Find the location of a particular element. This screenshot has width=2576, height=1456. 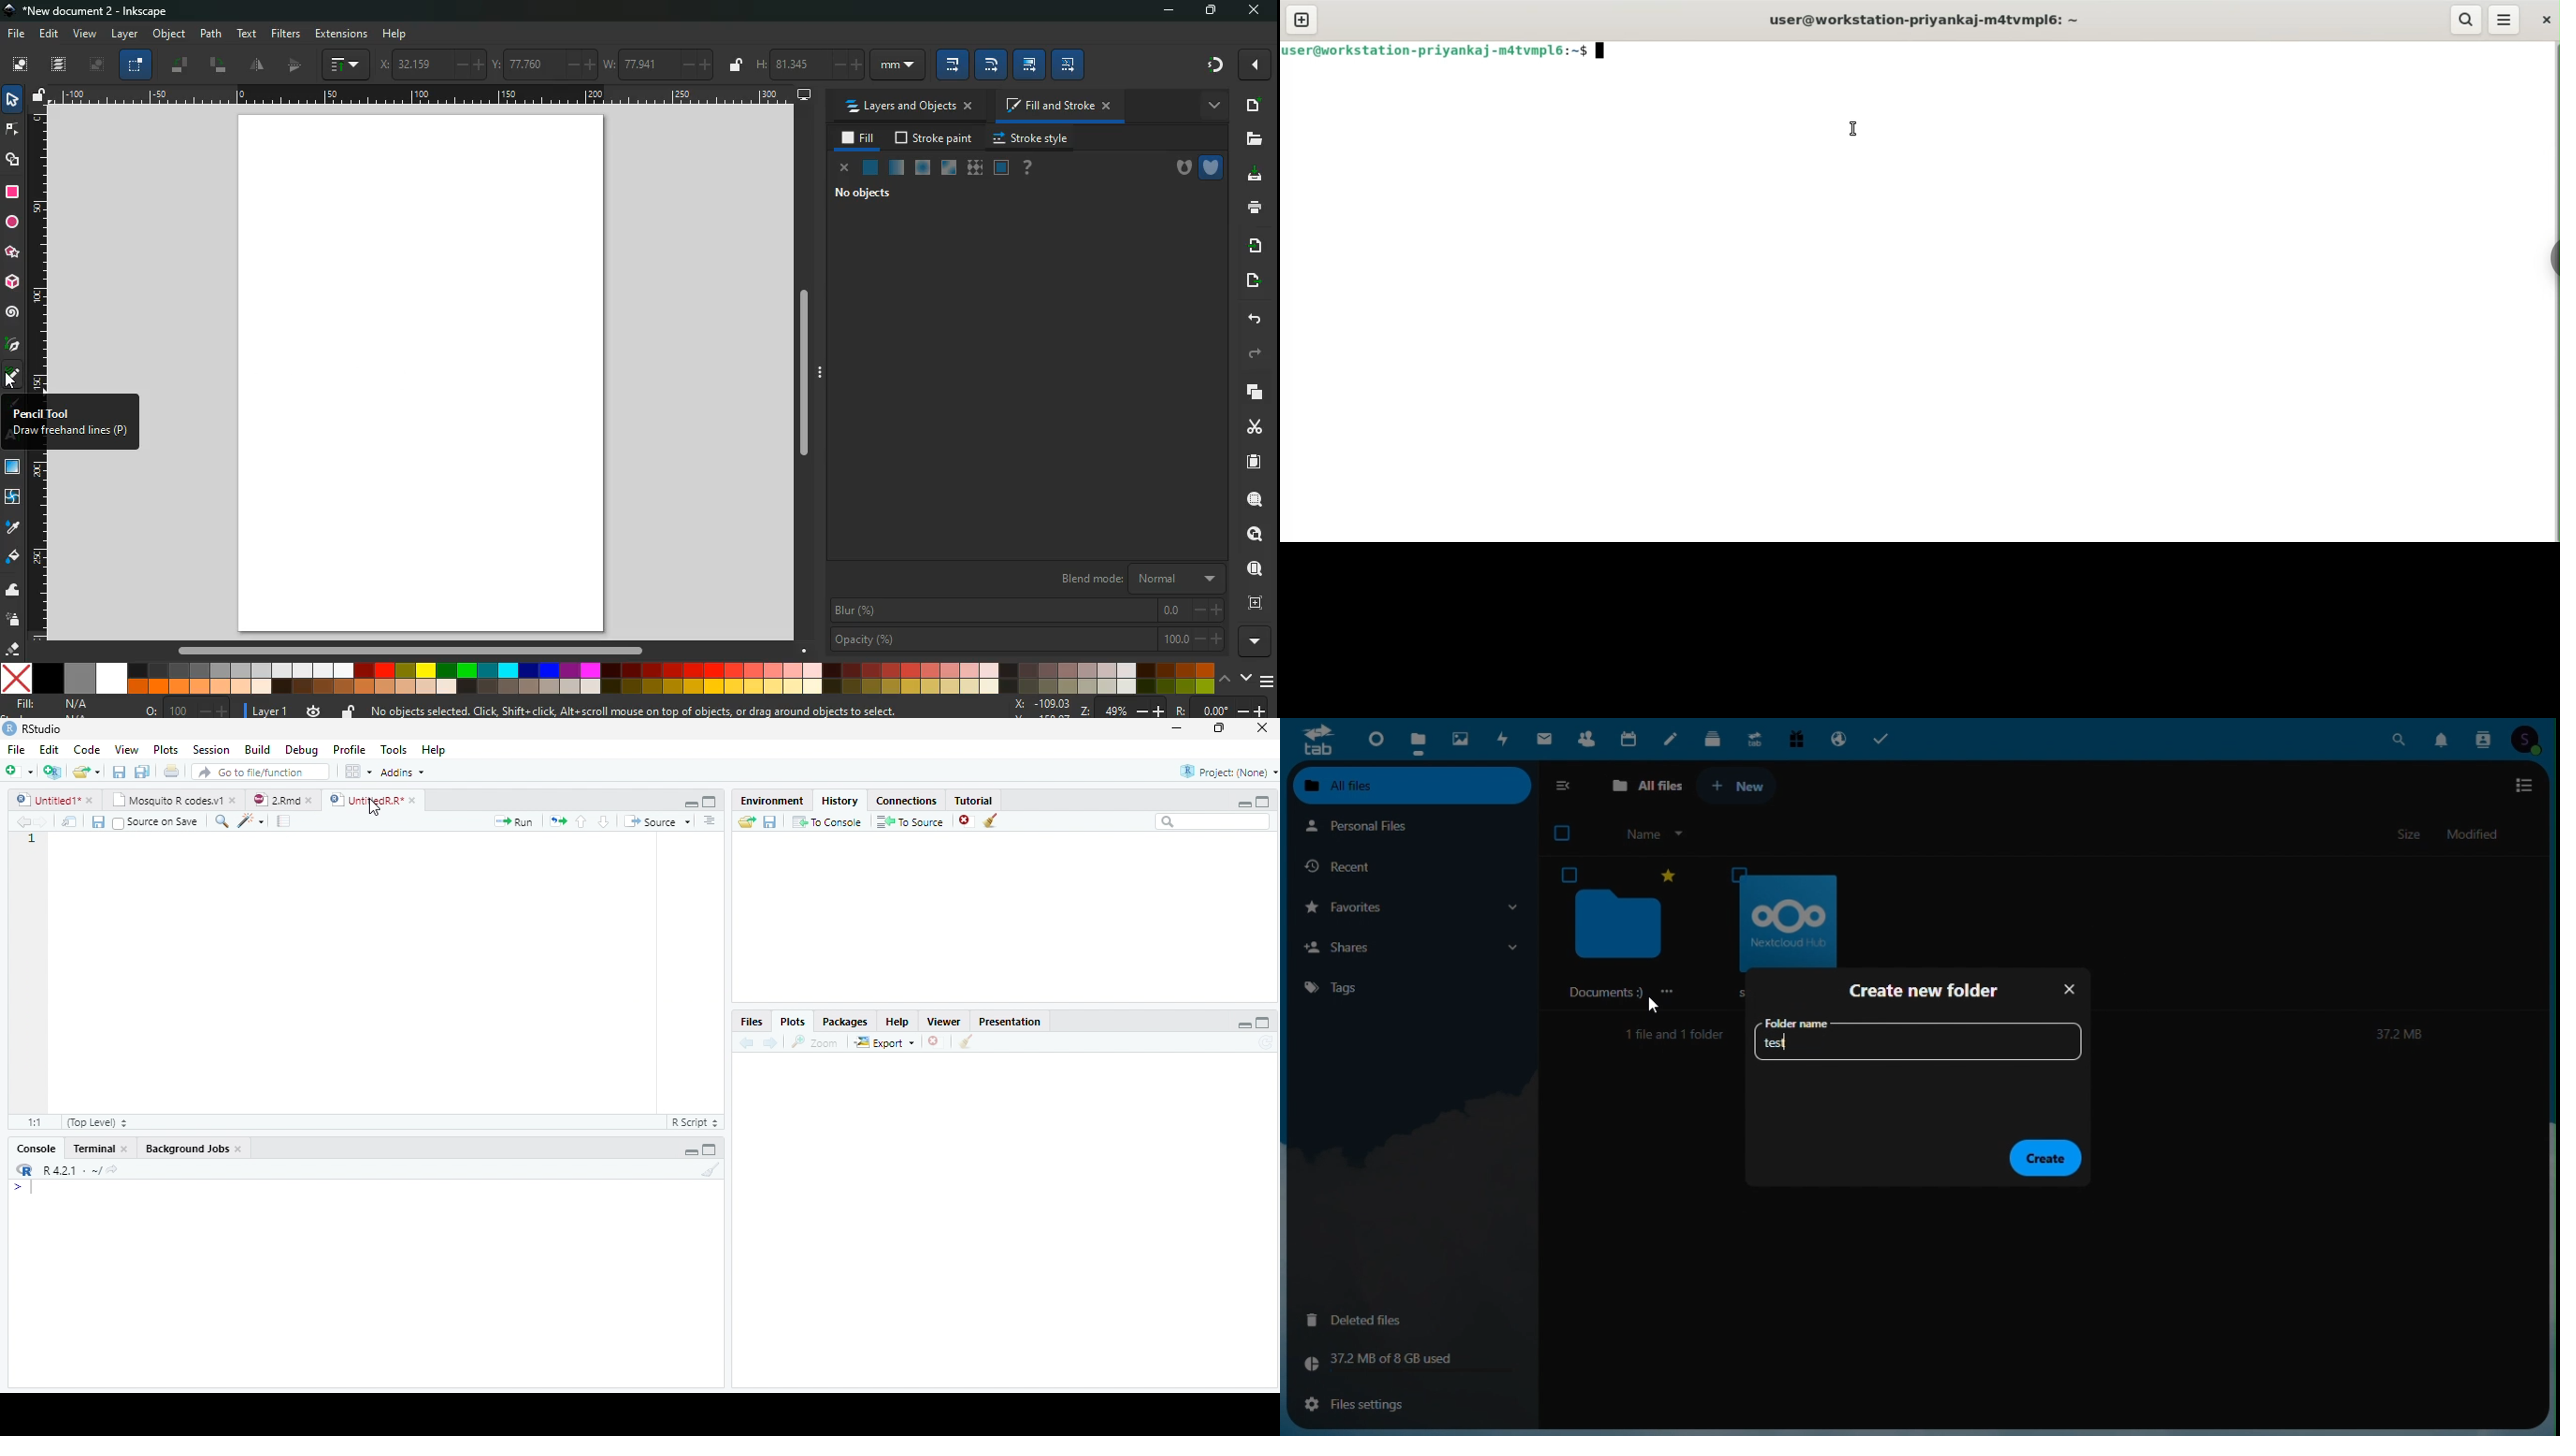

layers is located at coordinates (60, 65).